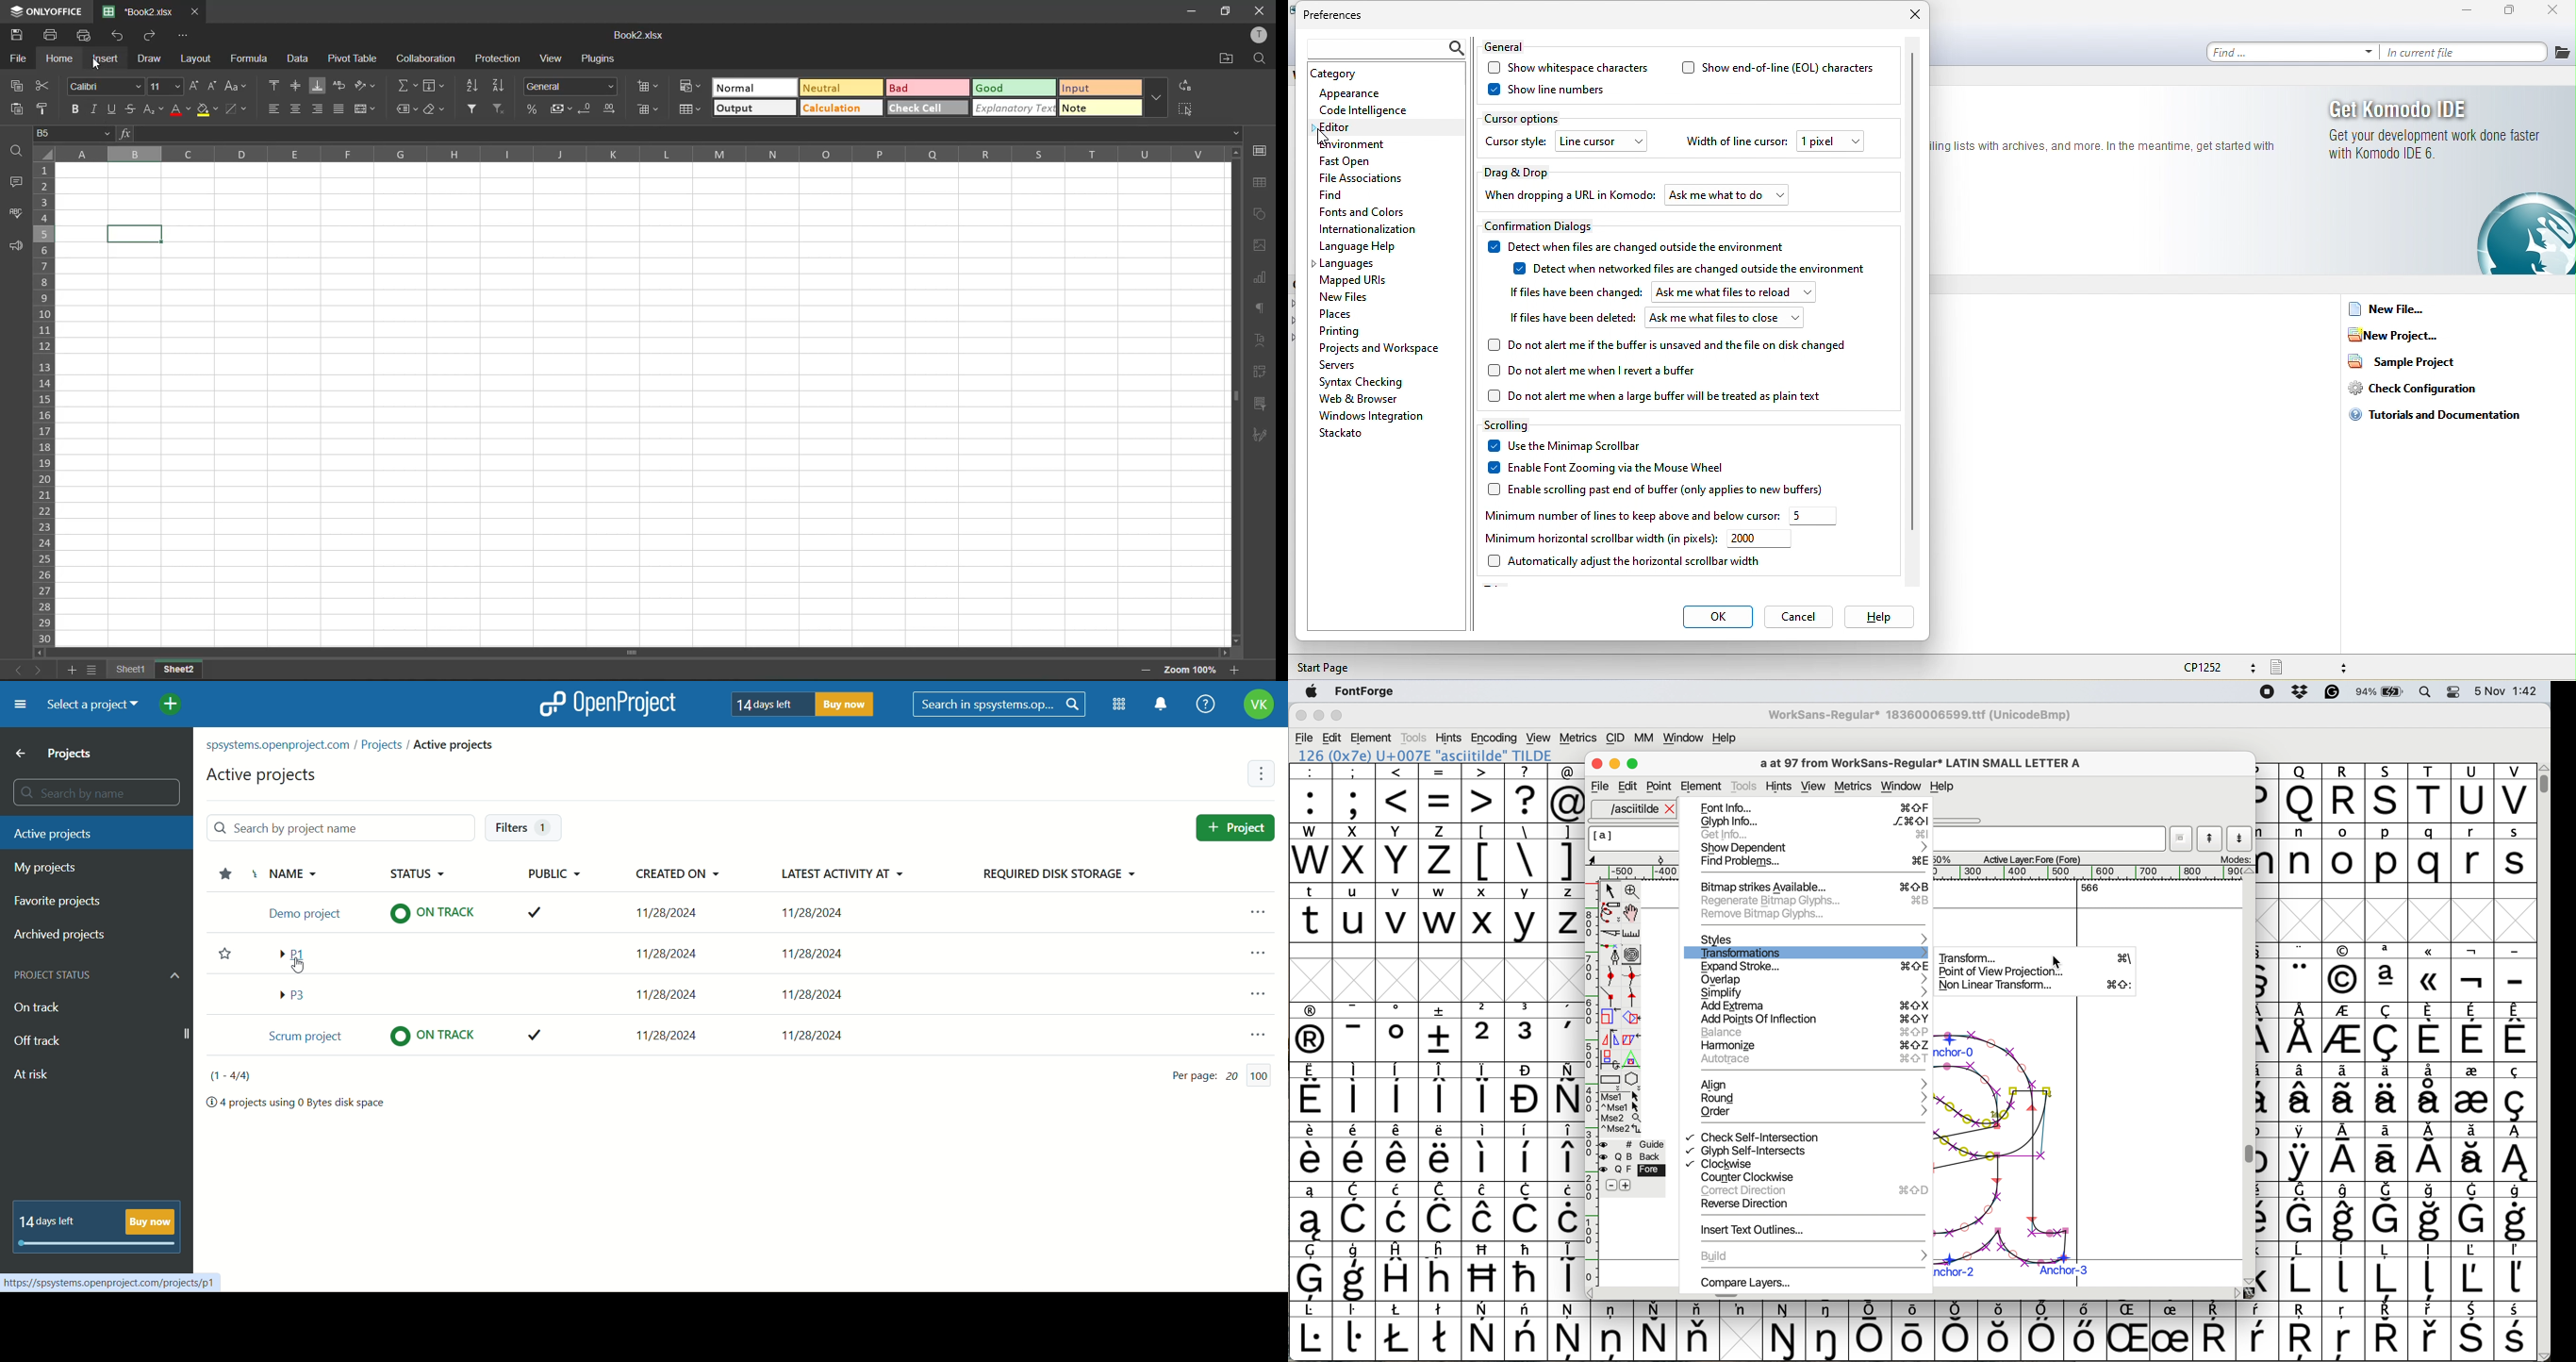 This screenshot has width=2576, height=1372. Describe the element at coordinates (1640, 245) in the screenshot. I see `detect when files are changed outside the environment` at that location.